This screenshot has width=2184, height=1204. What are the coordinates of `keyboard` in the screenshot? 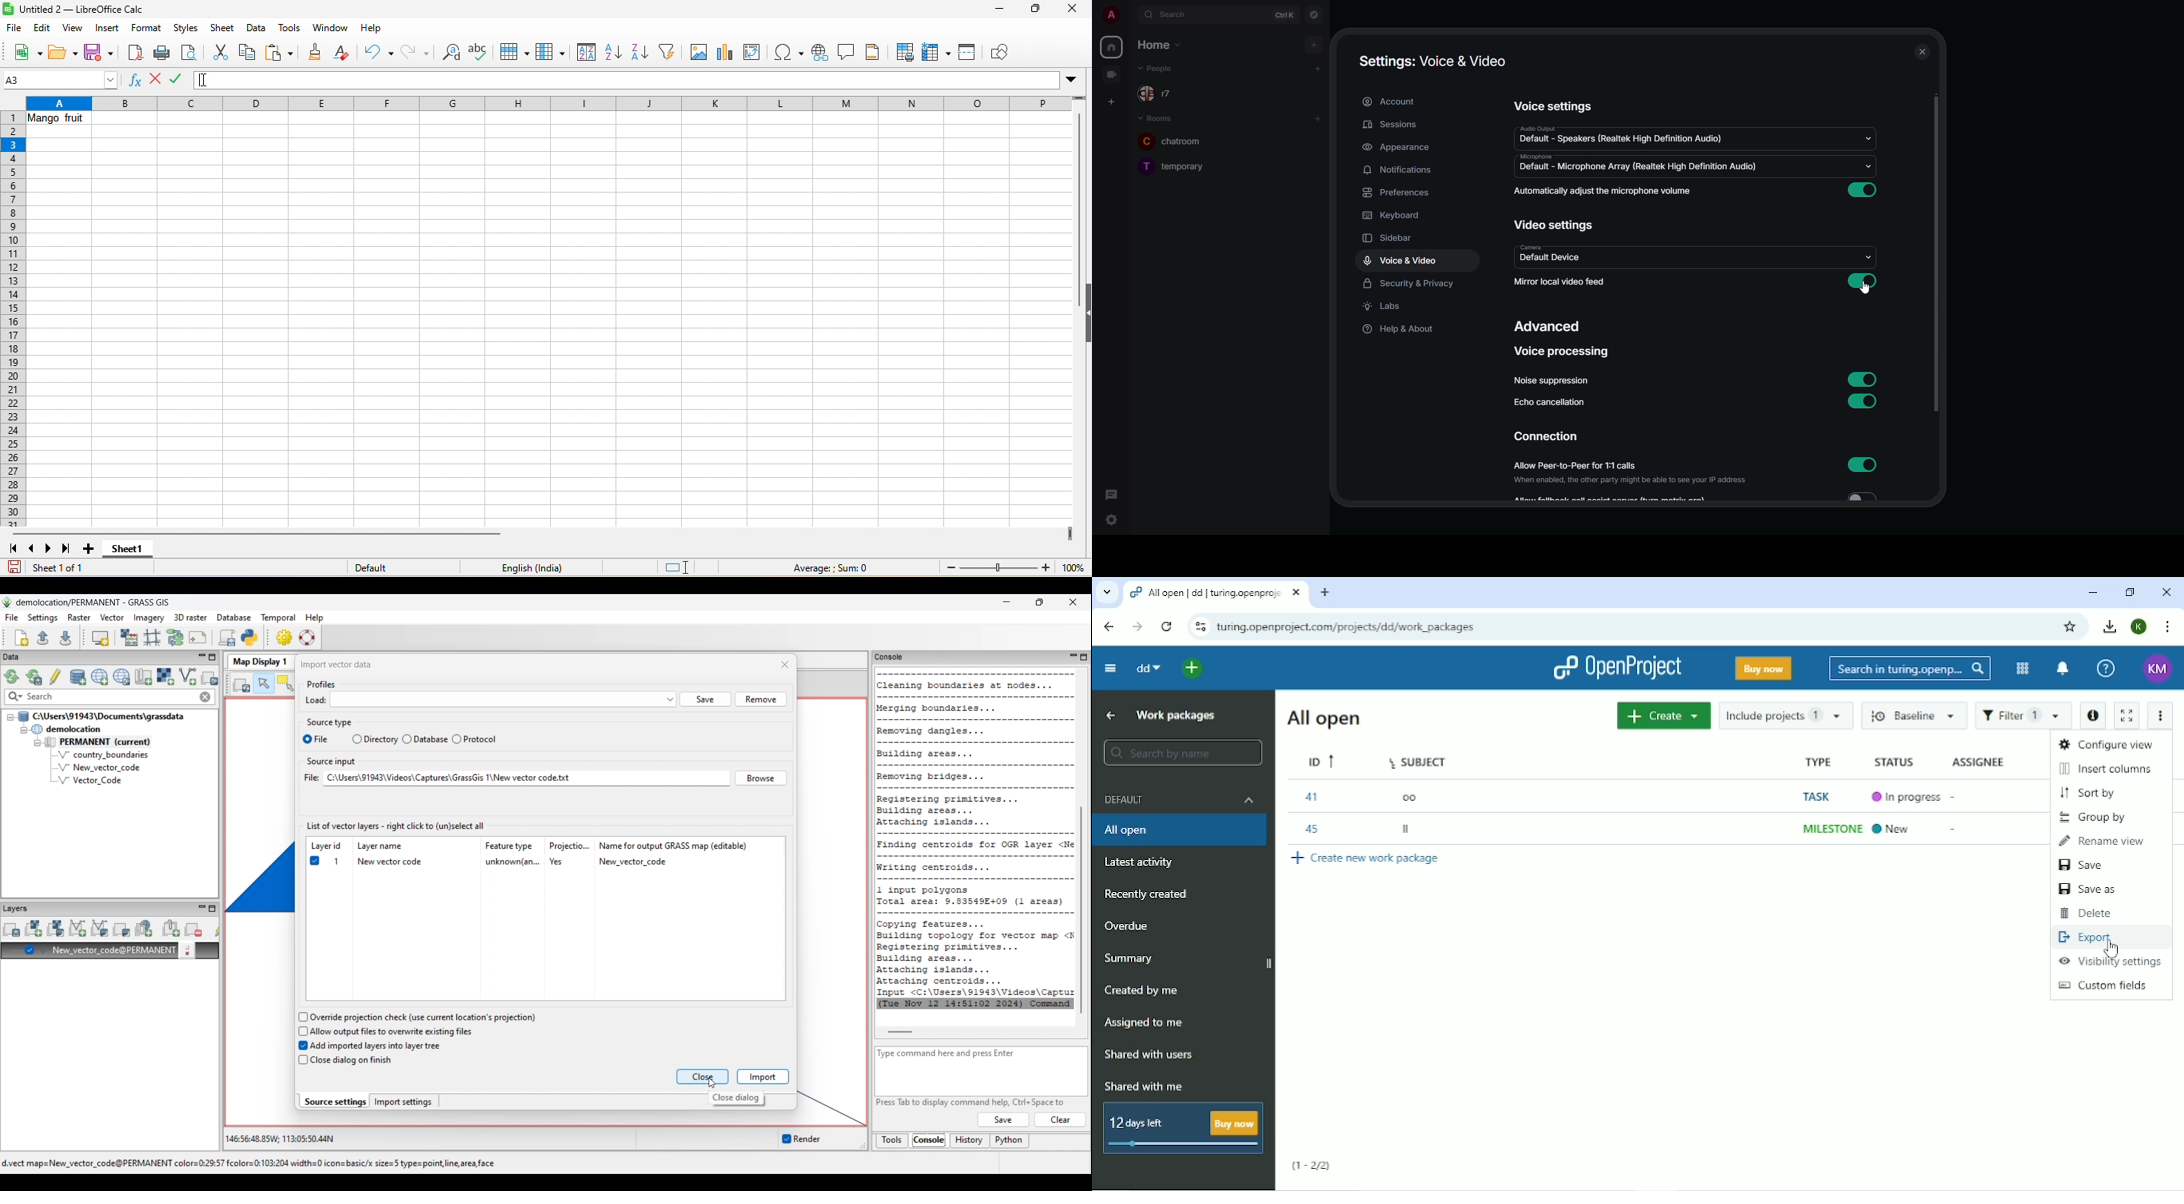 It's located at (1396, 215).